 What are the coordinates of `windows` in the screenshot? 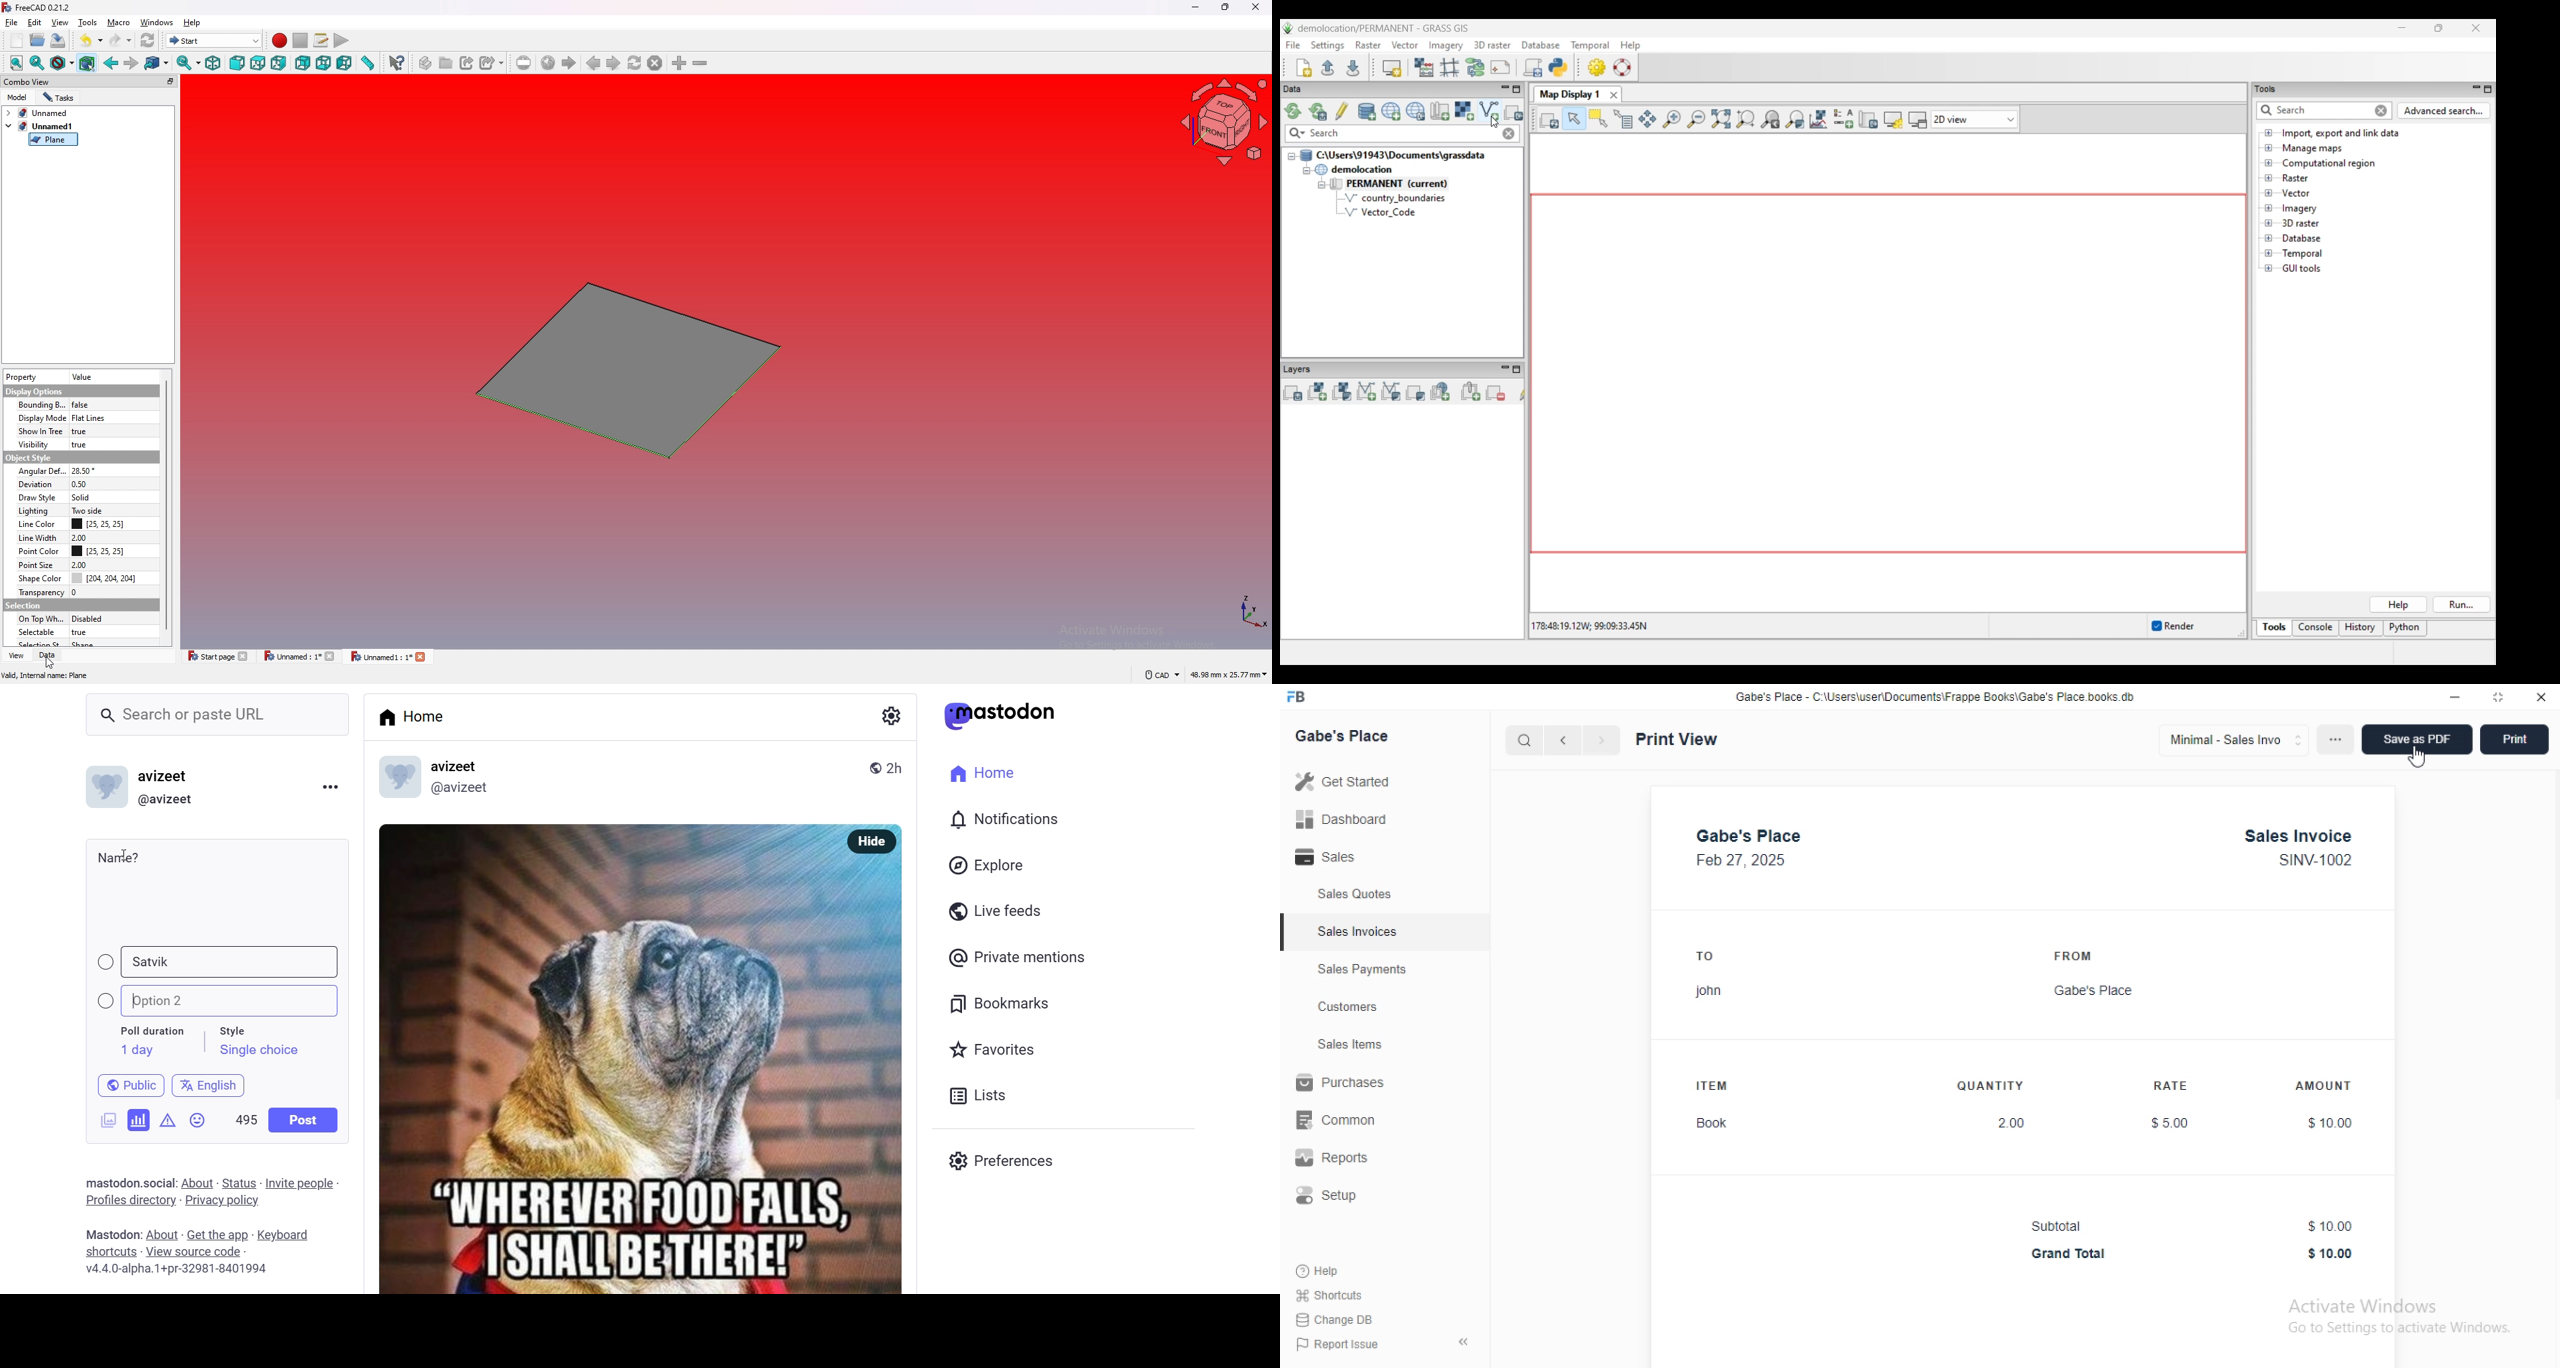 It's located at (157, 22).